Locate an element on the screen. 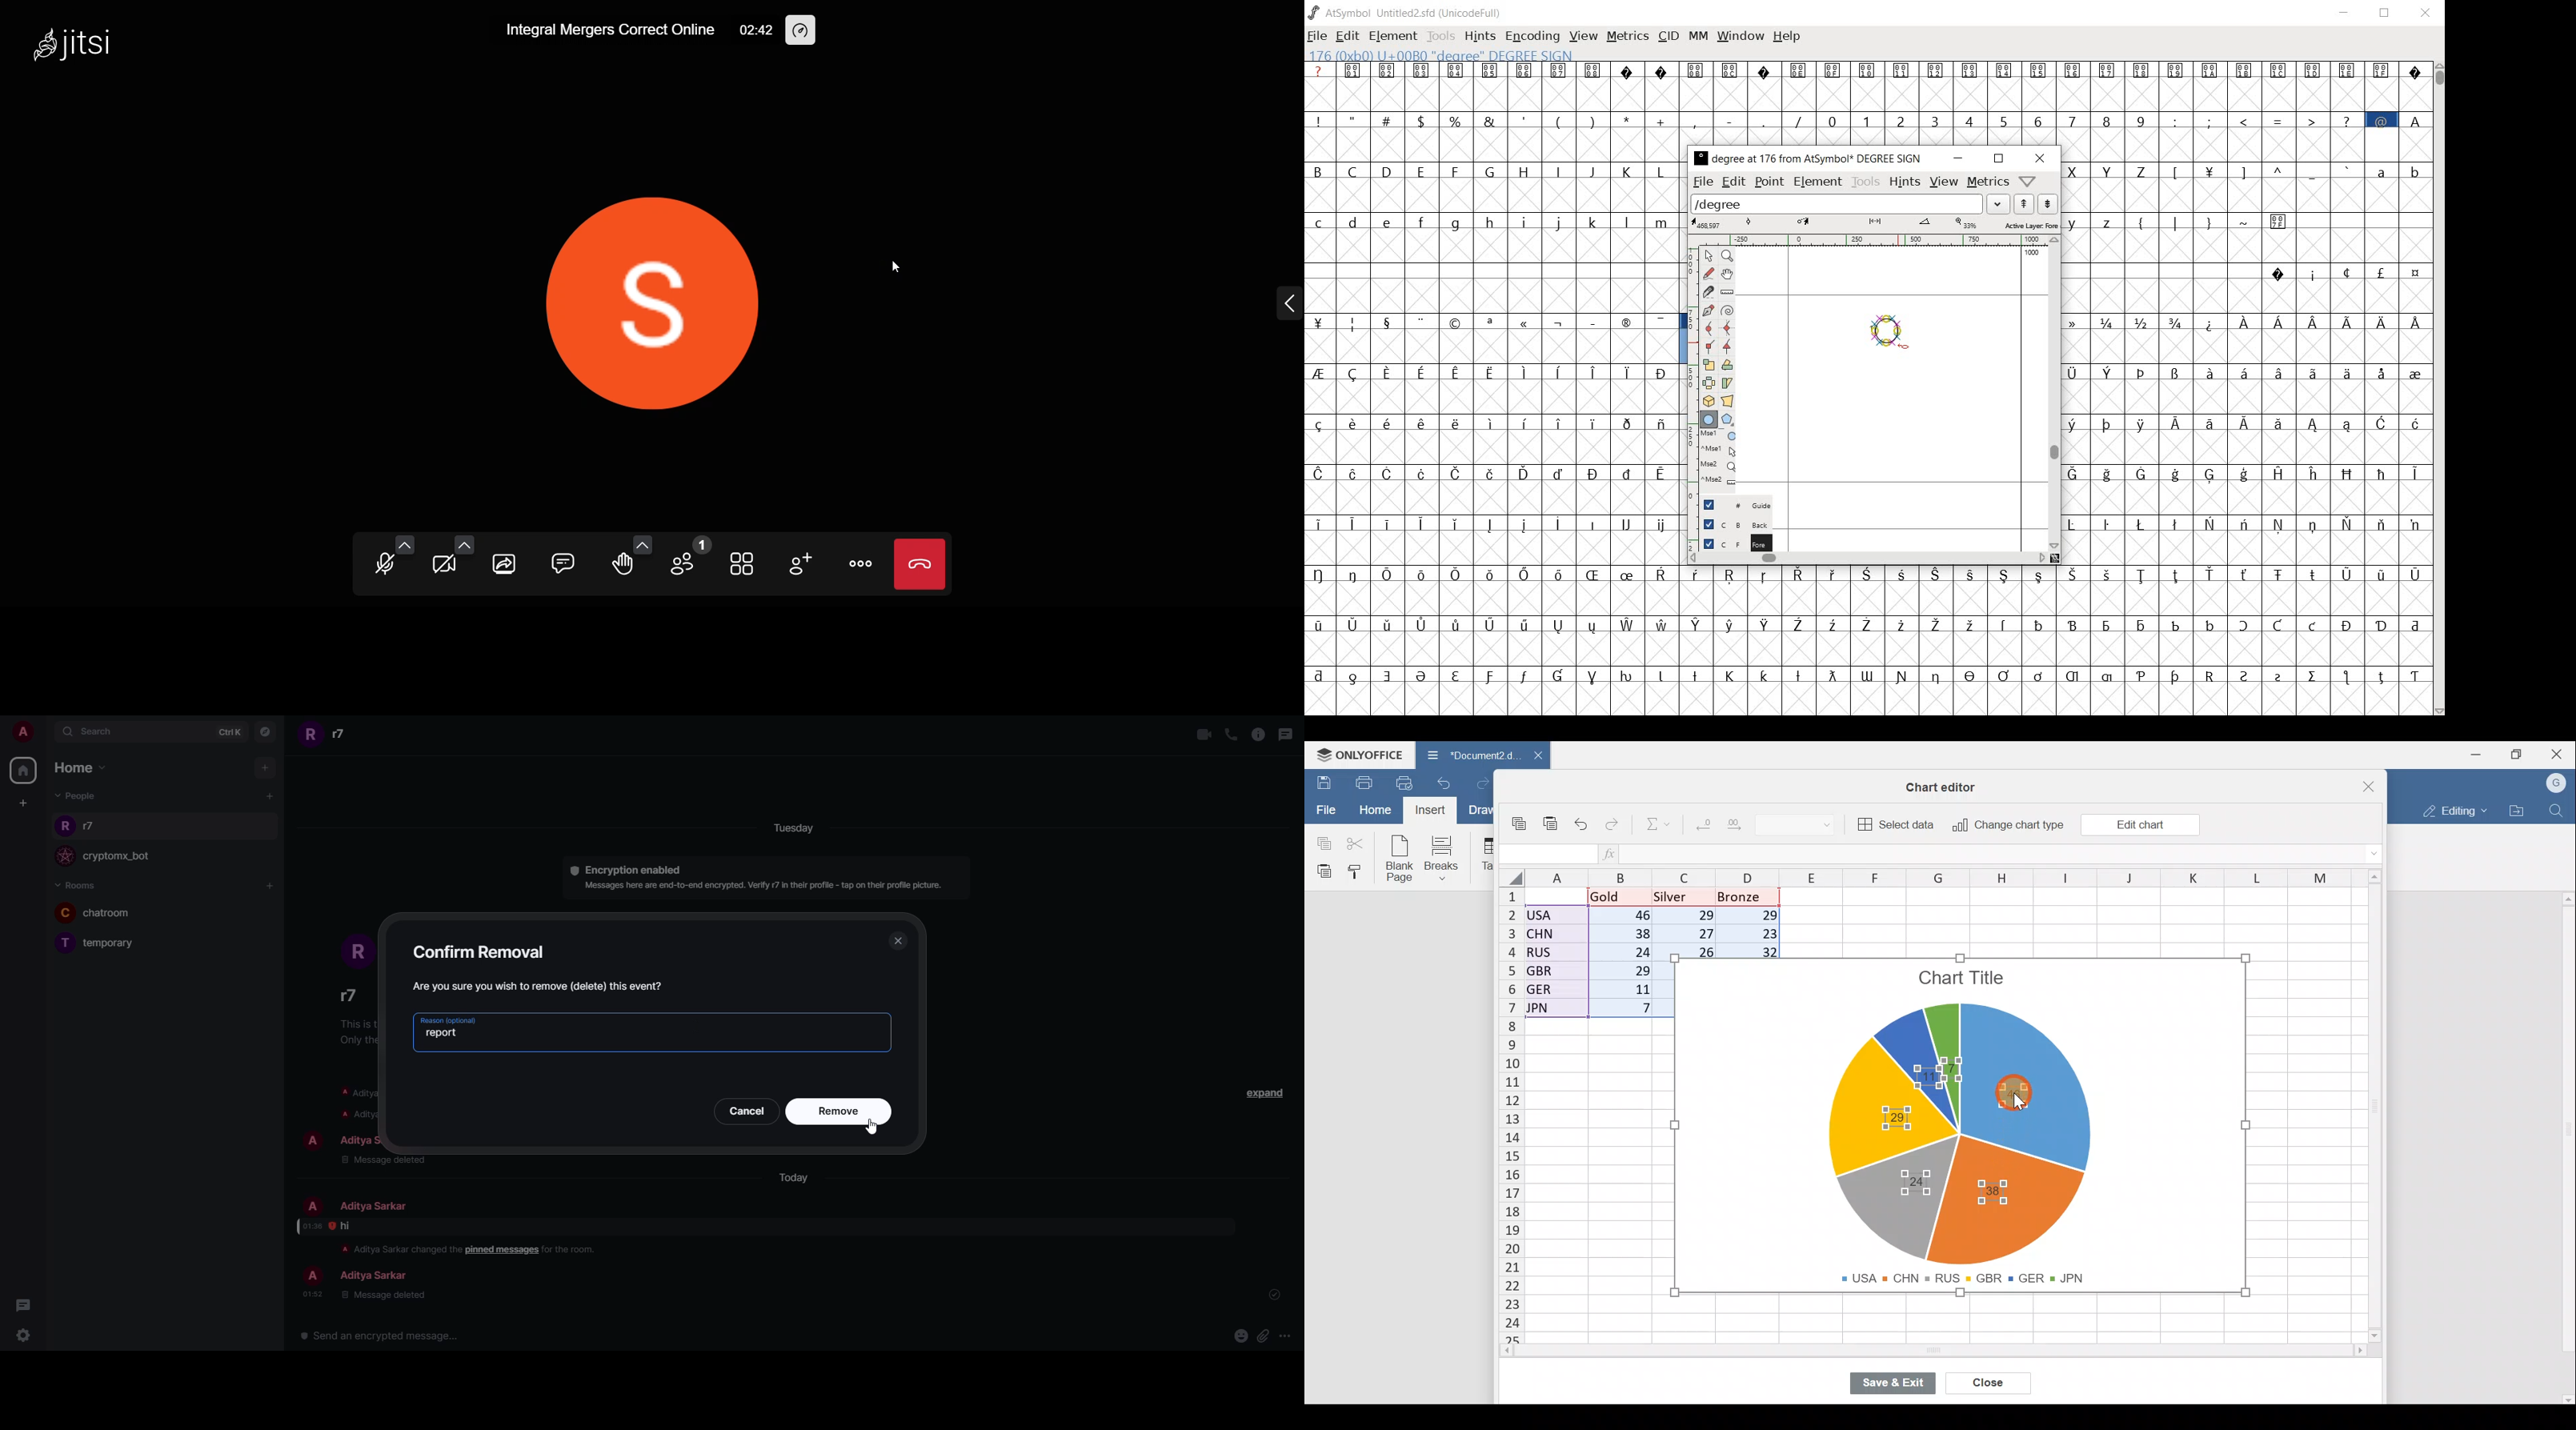 Image resolution: width=2576 pixels, height=1456 pixels.  is located at coordinates (2250, 396).